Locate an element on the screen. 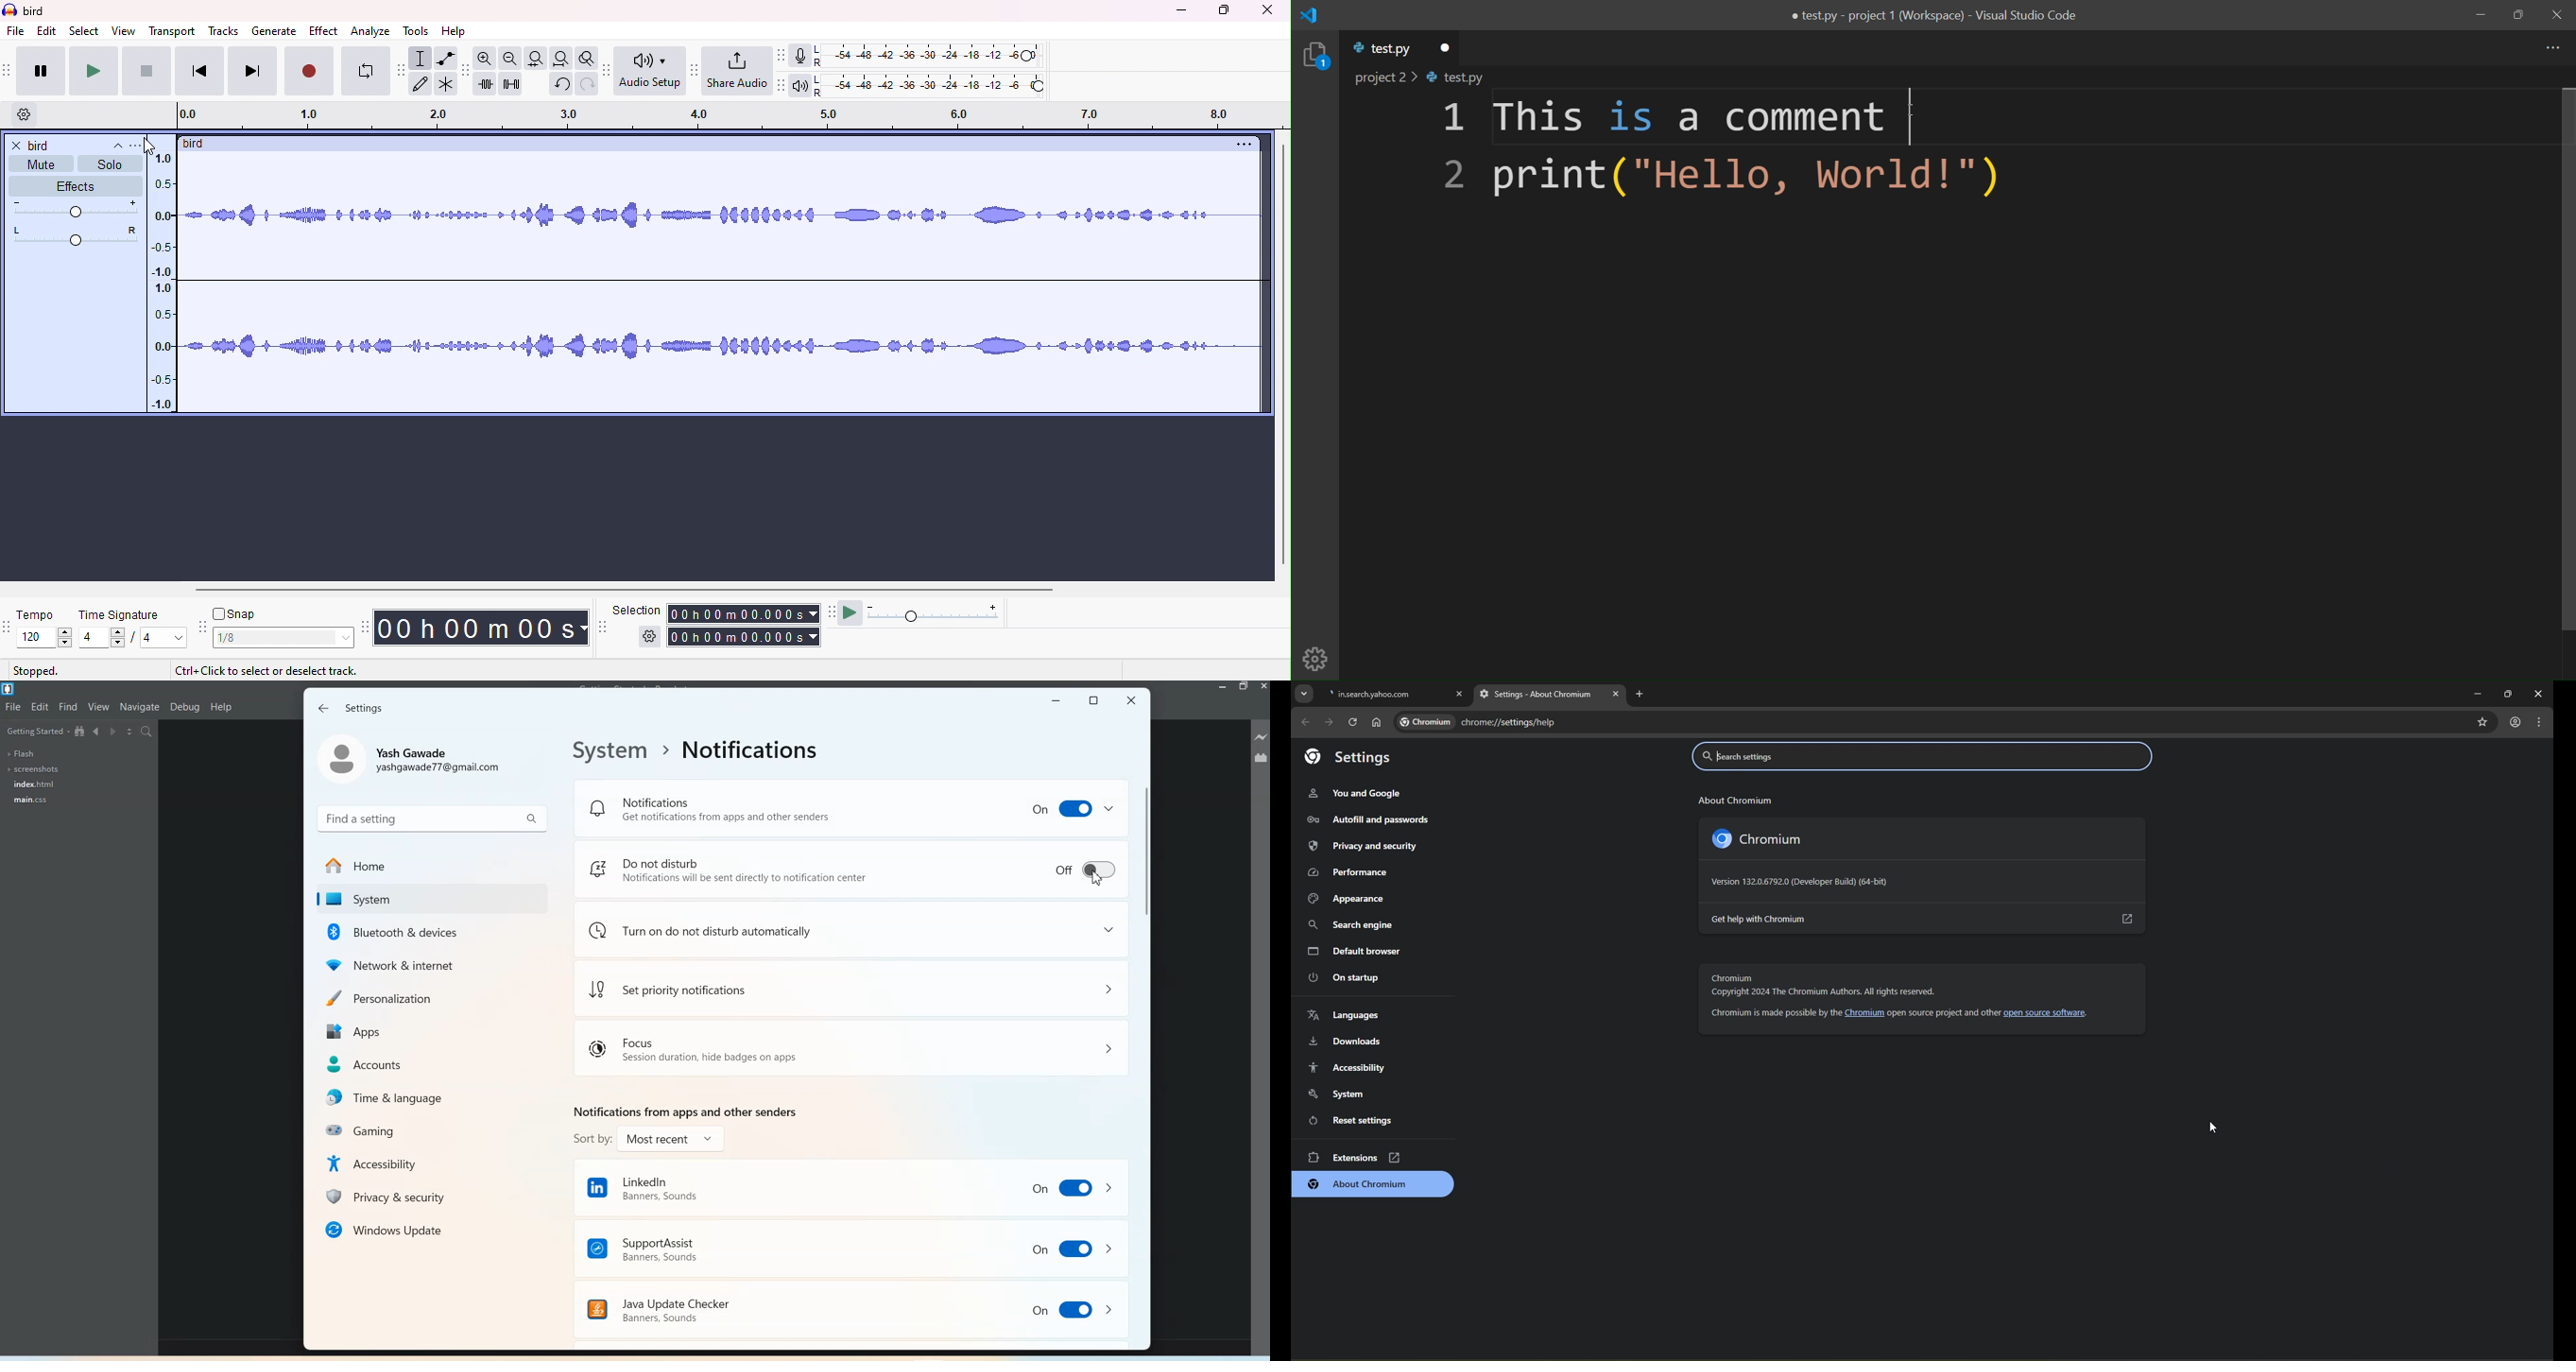 Image resolution: width=2576 pixels, height=1372 pixels. Cursor is located at coordinates (1099, 879).